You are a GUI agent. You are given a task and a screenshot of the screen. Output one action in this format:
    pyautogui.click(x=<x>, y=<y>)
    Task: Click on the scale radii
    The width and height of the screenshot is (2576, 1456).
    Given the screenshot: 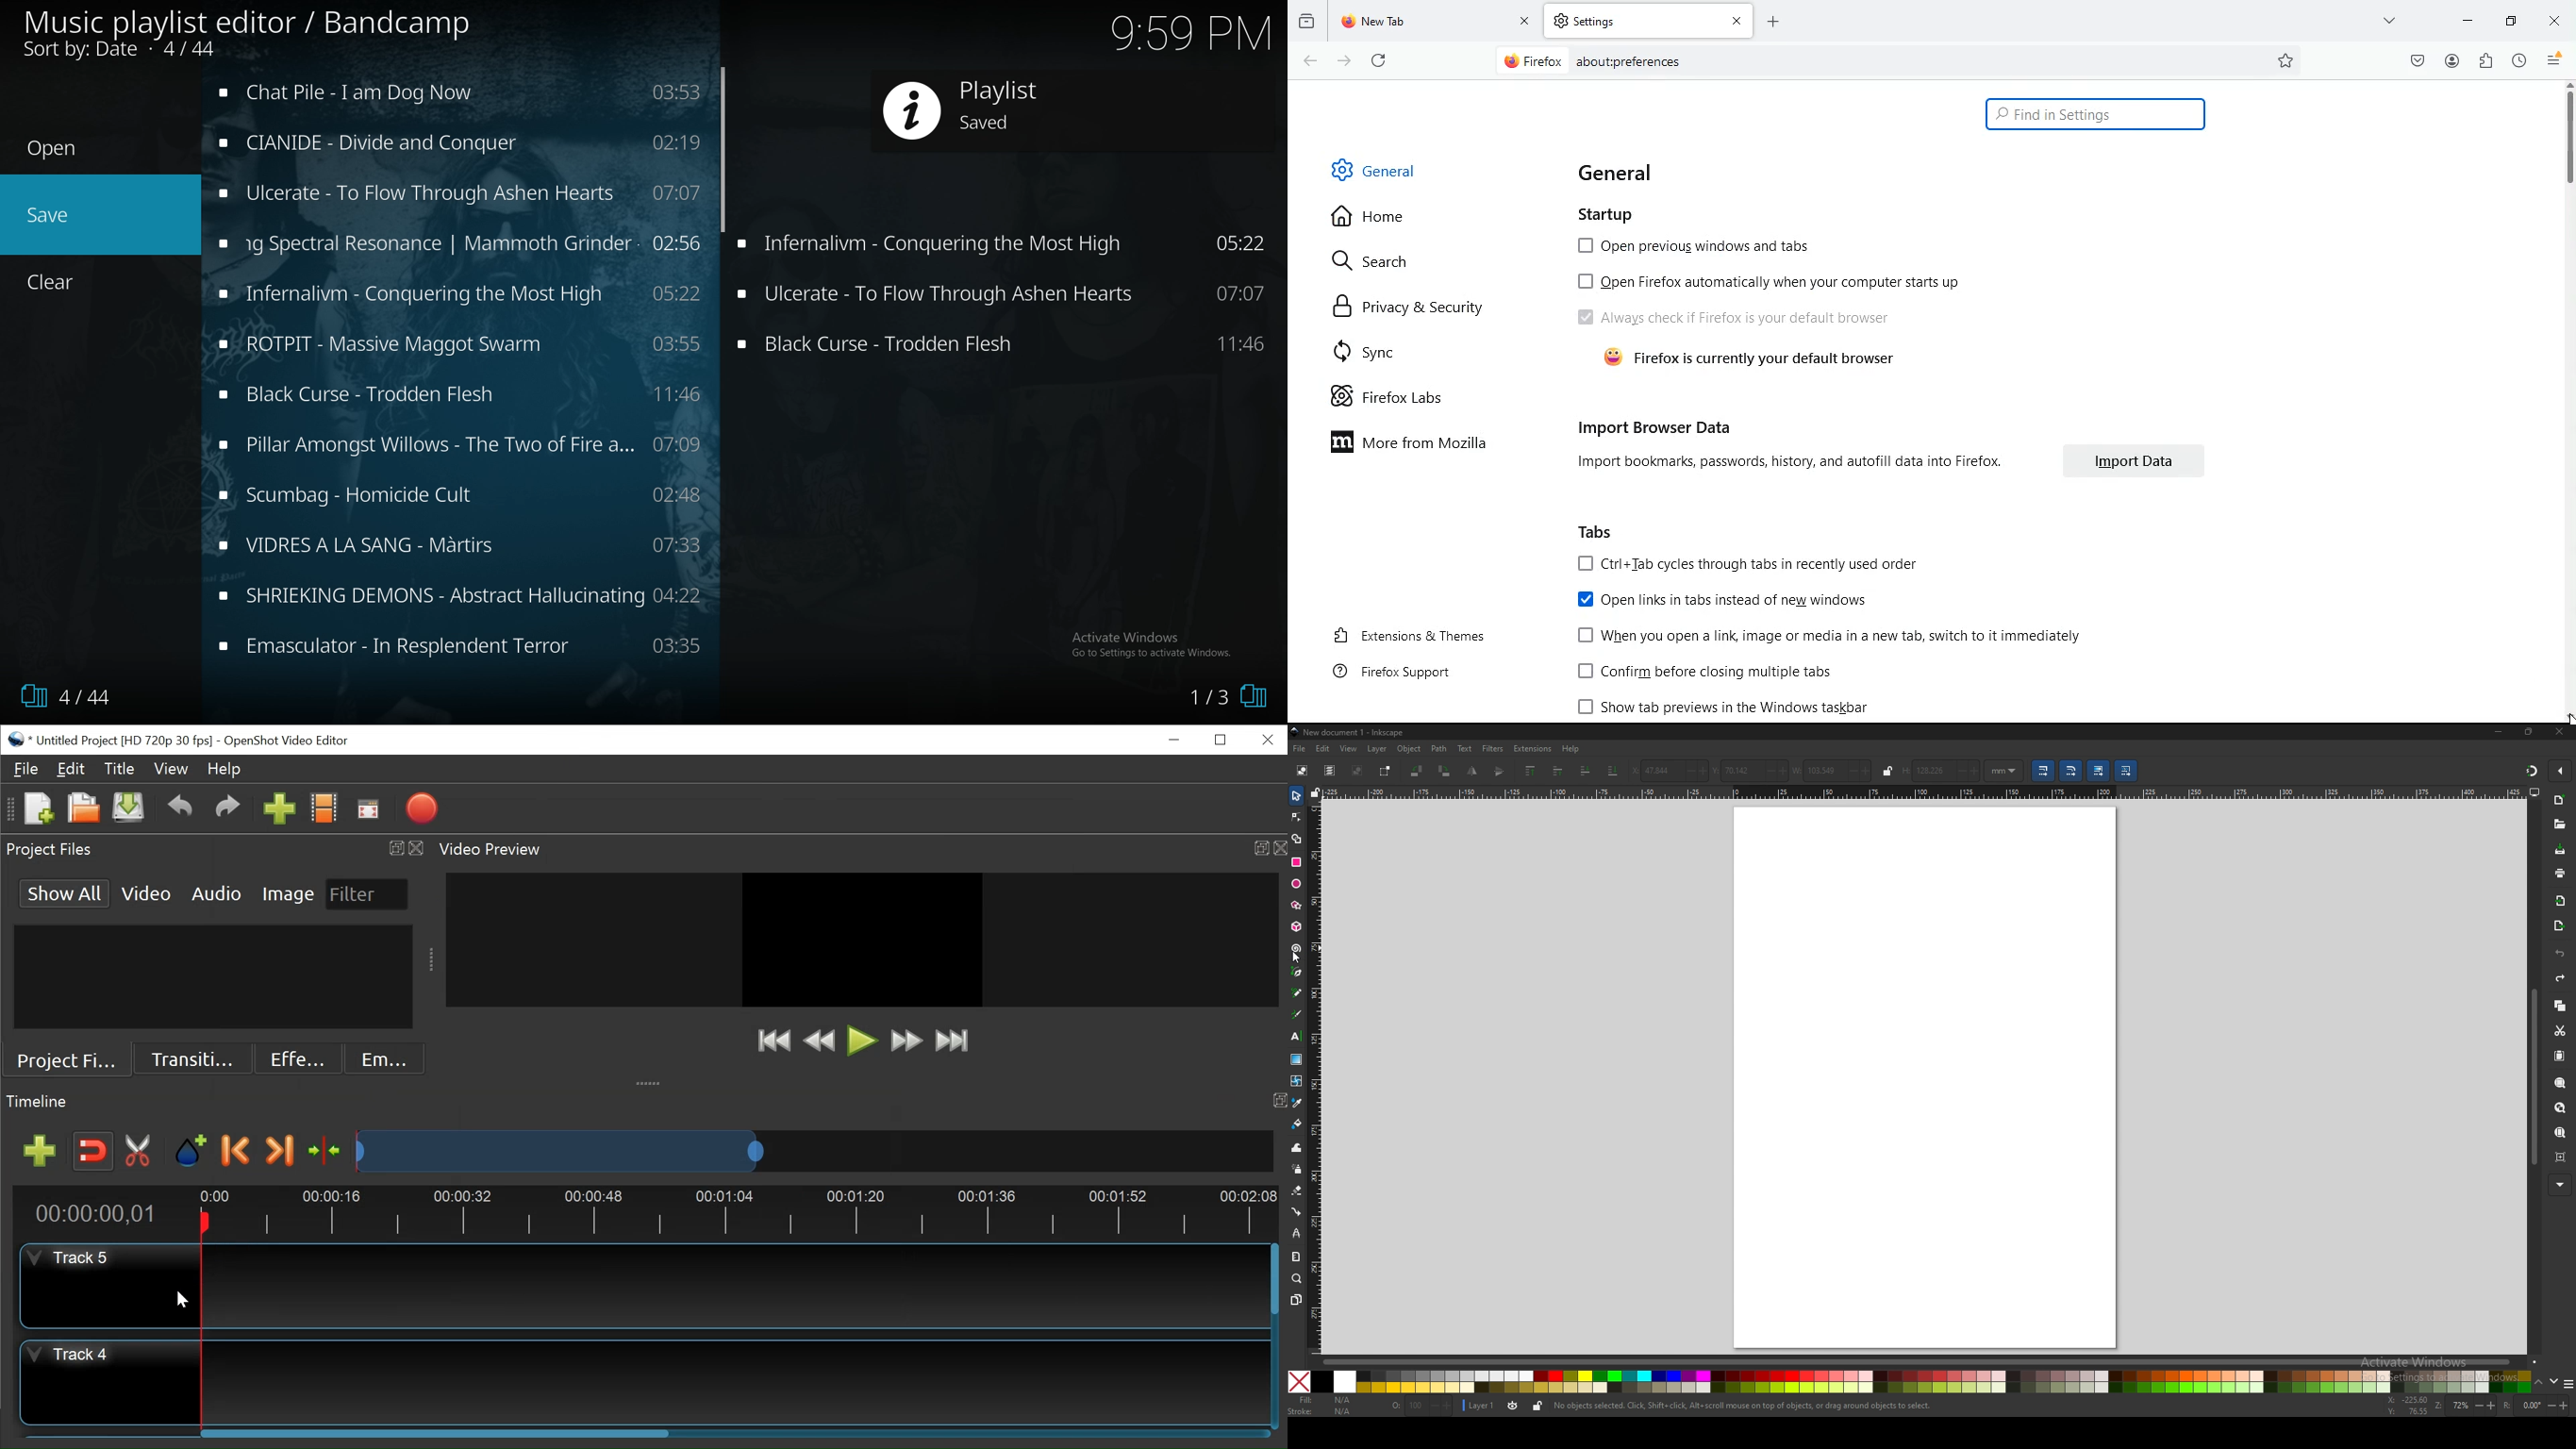 What is the action you would take?
    pyautogui.click(x=2071, y=771)
    